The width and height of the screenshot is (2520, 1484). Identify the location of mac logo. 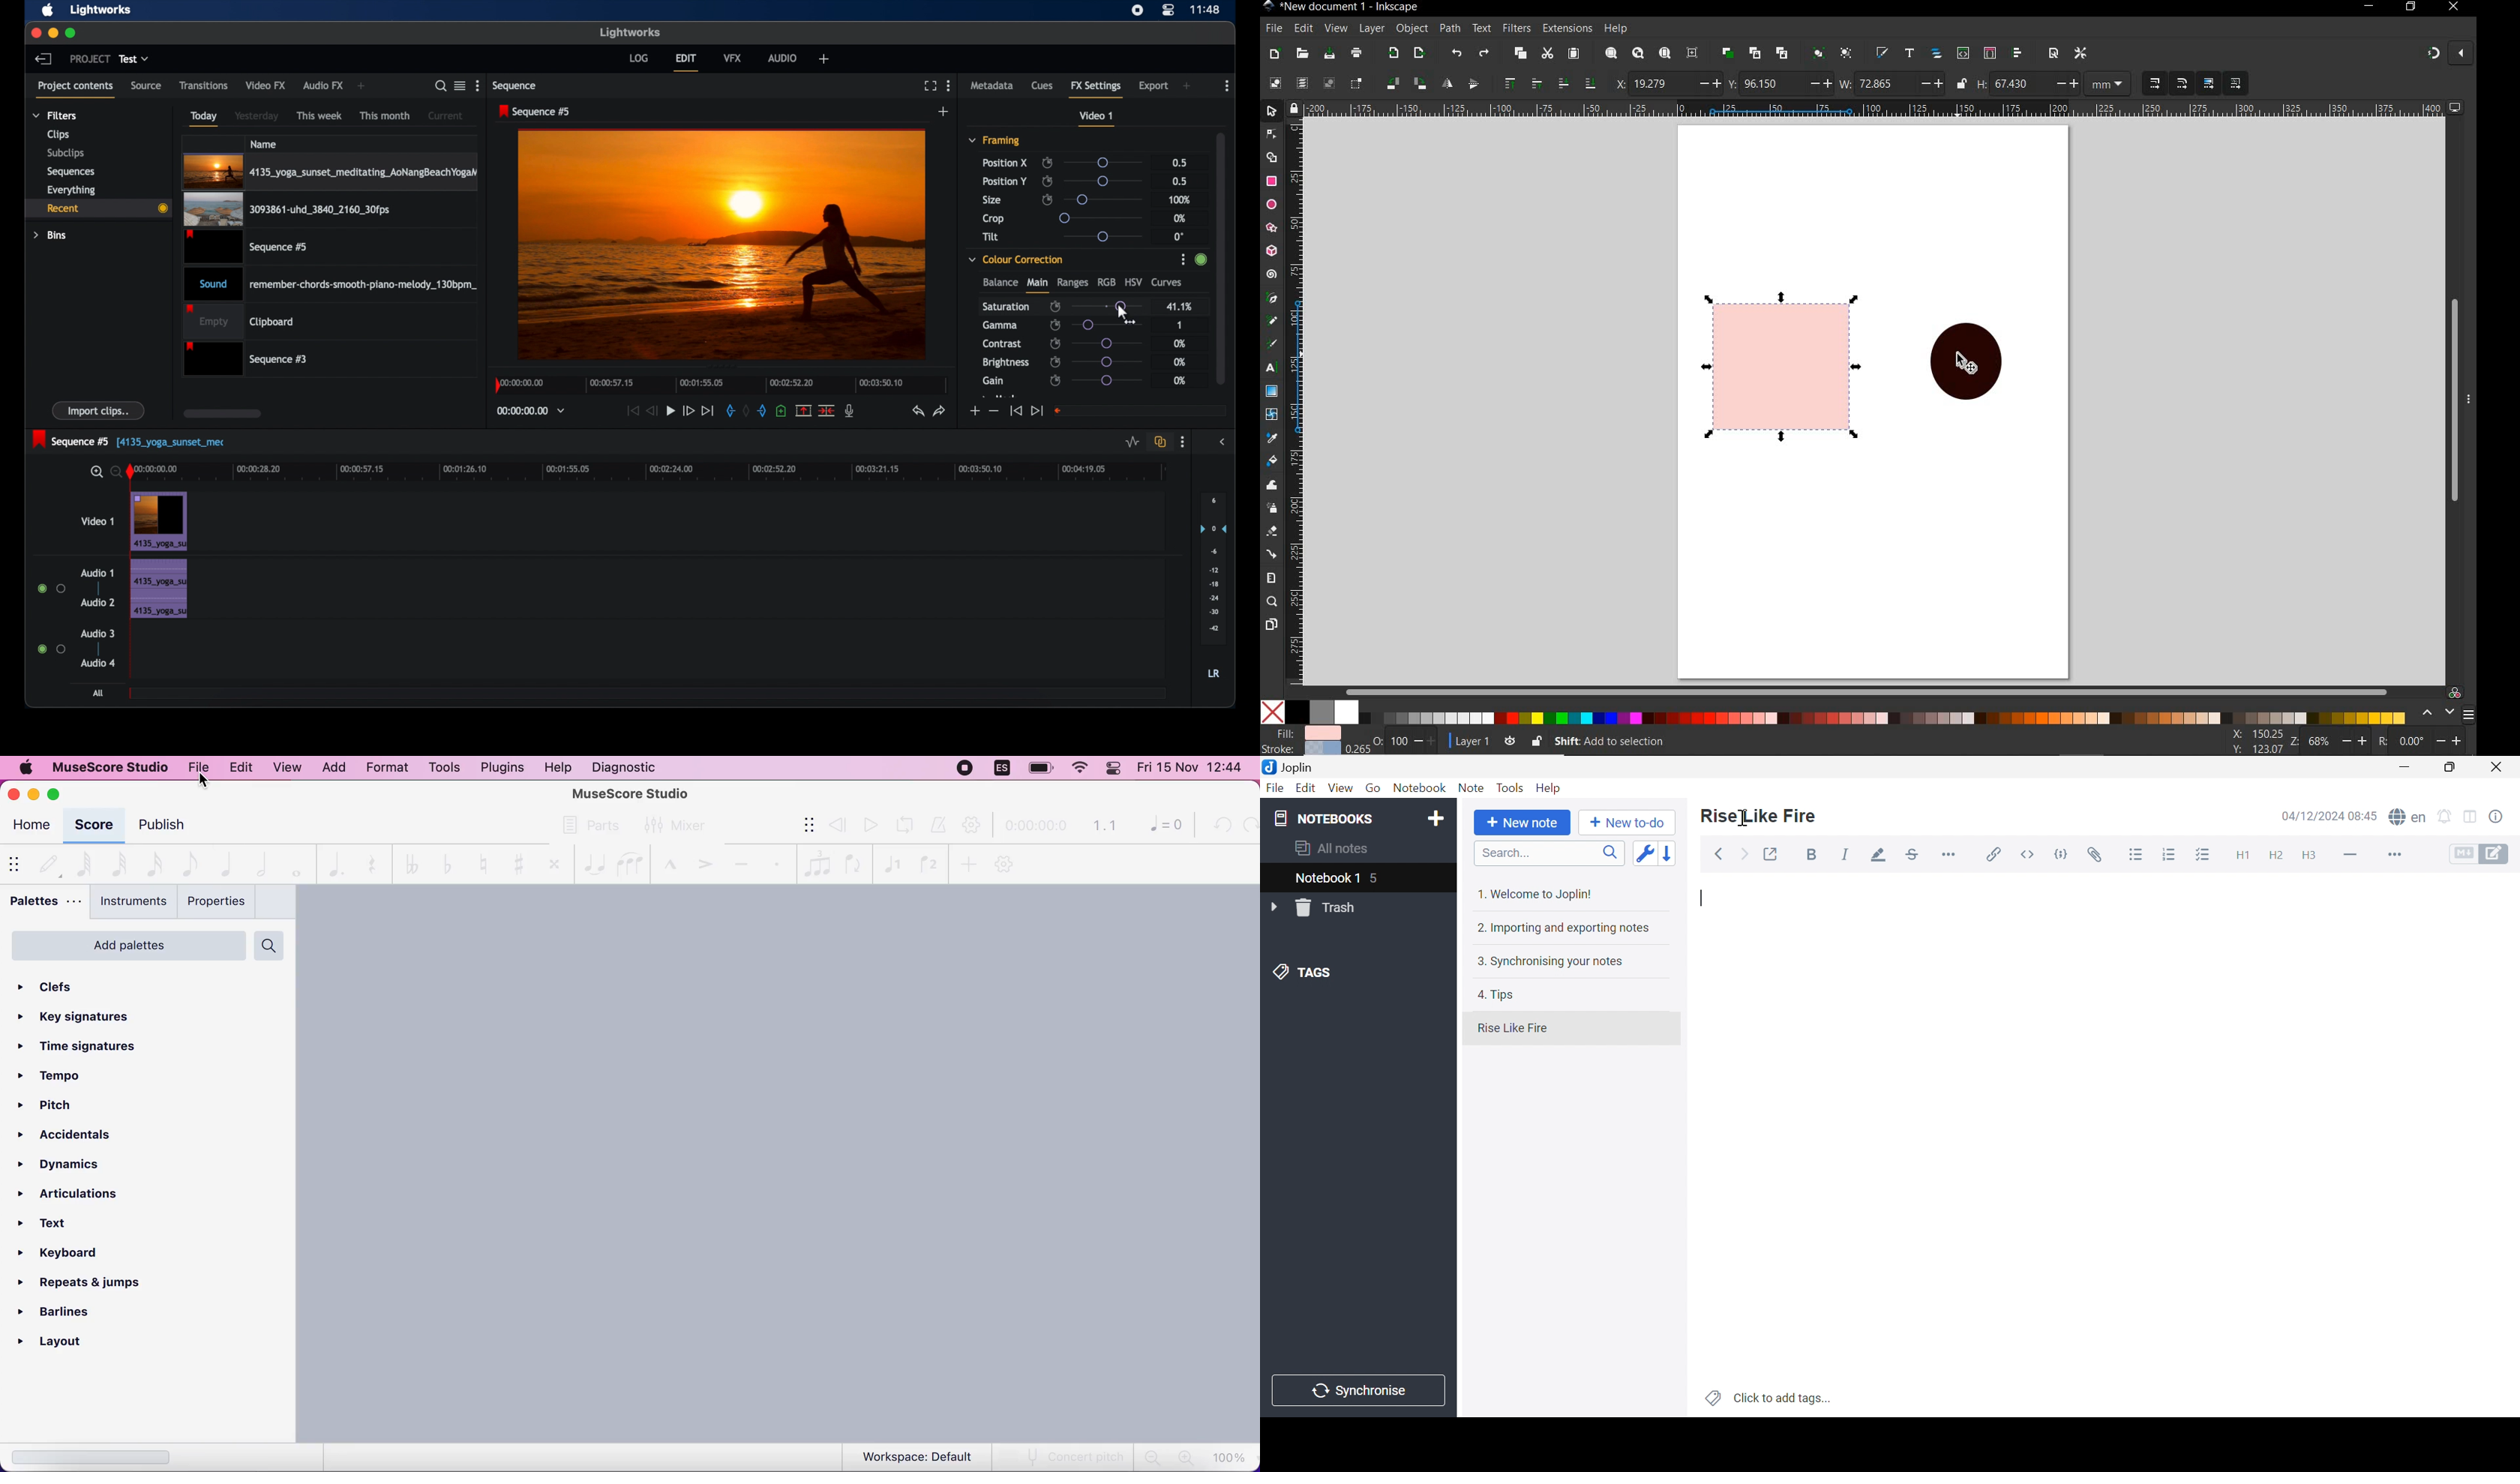
(26, 769).